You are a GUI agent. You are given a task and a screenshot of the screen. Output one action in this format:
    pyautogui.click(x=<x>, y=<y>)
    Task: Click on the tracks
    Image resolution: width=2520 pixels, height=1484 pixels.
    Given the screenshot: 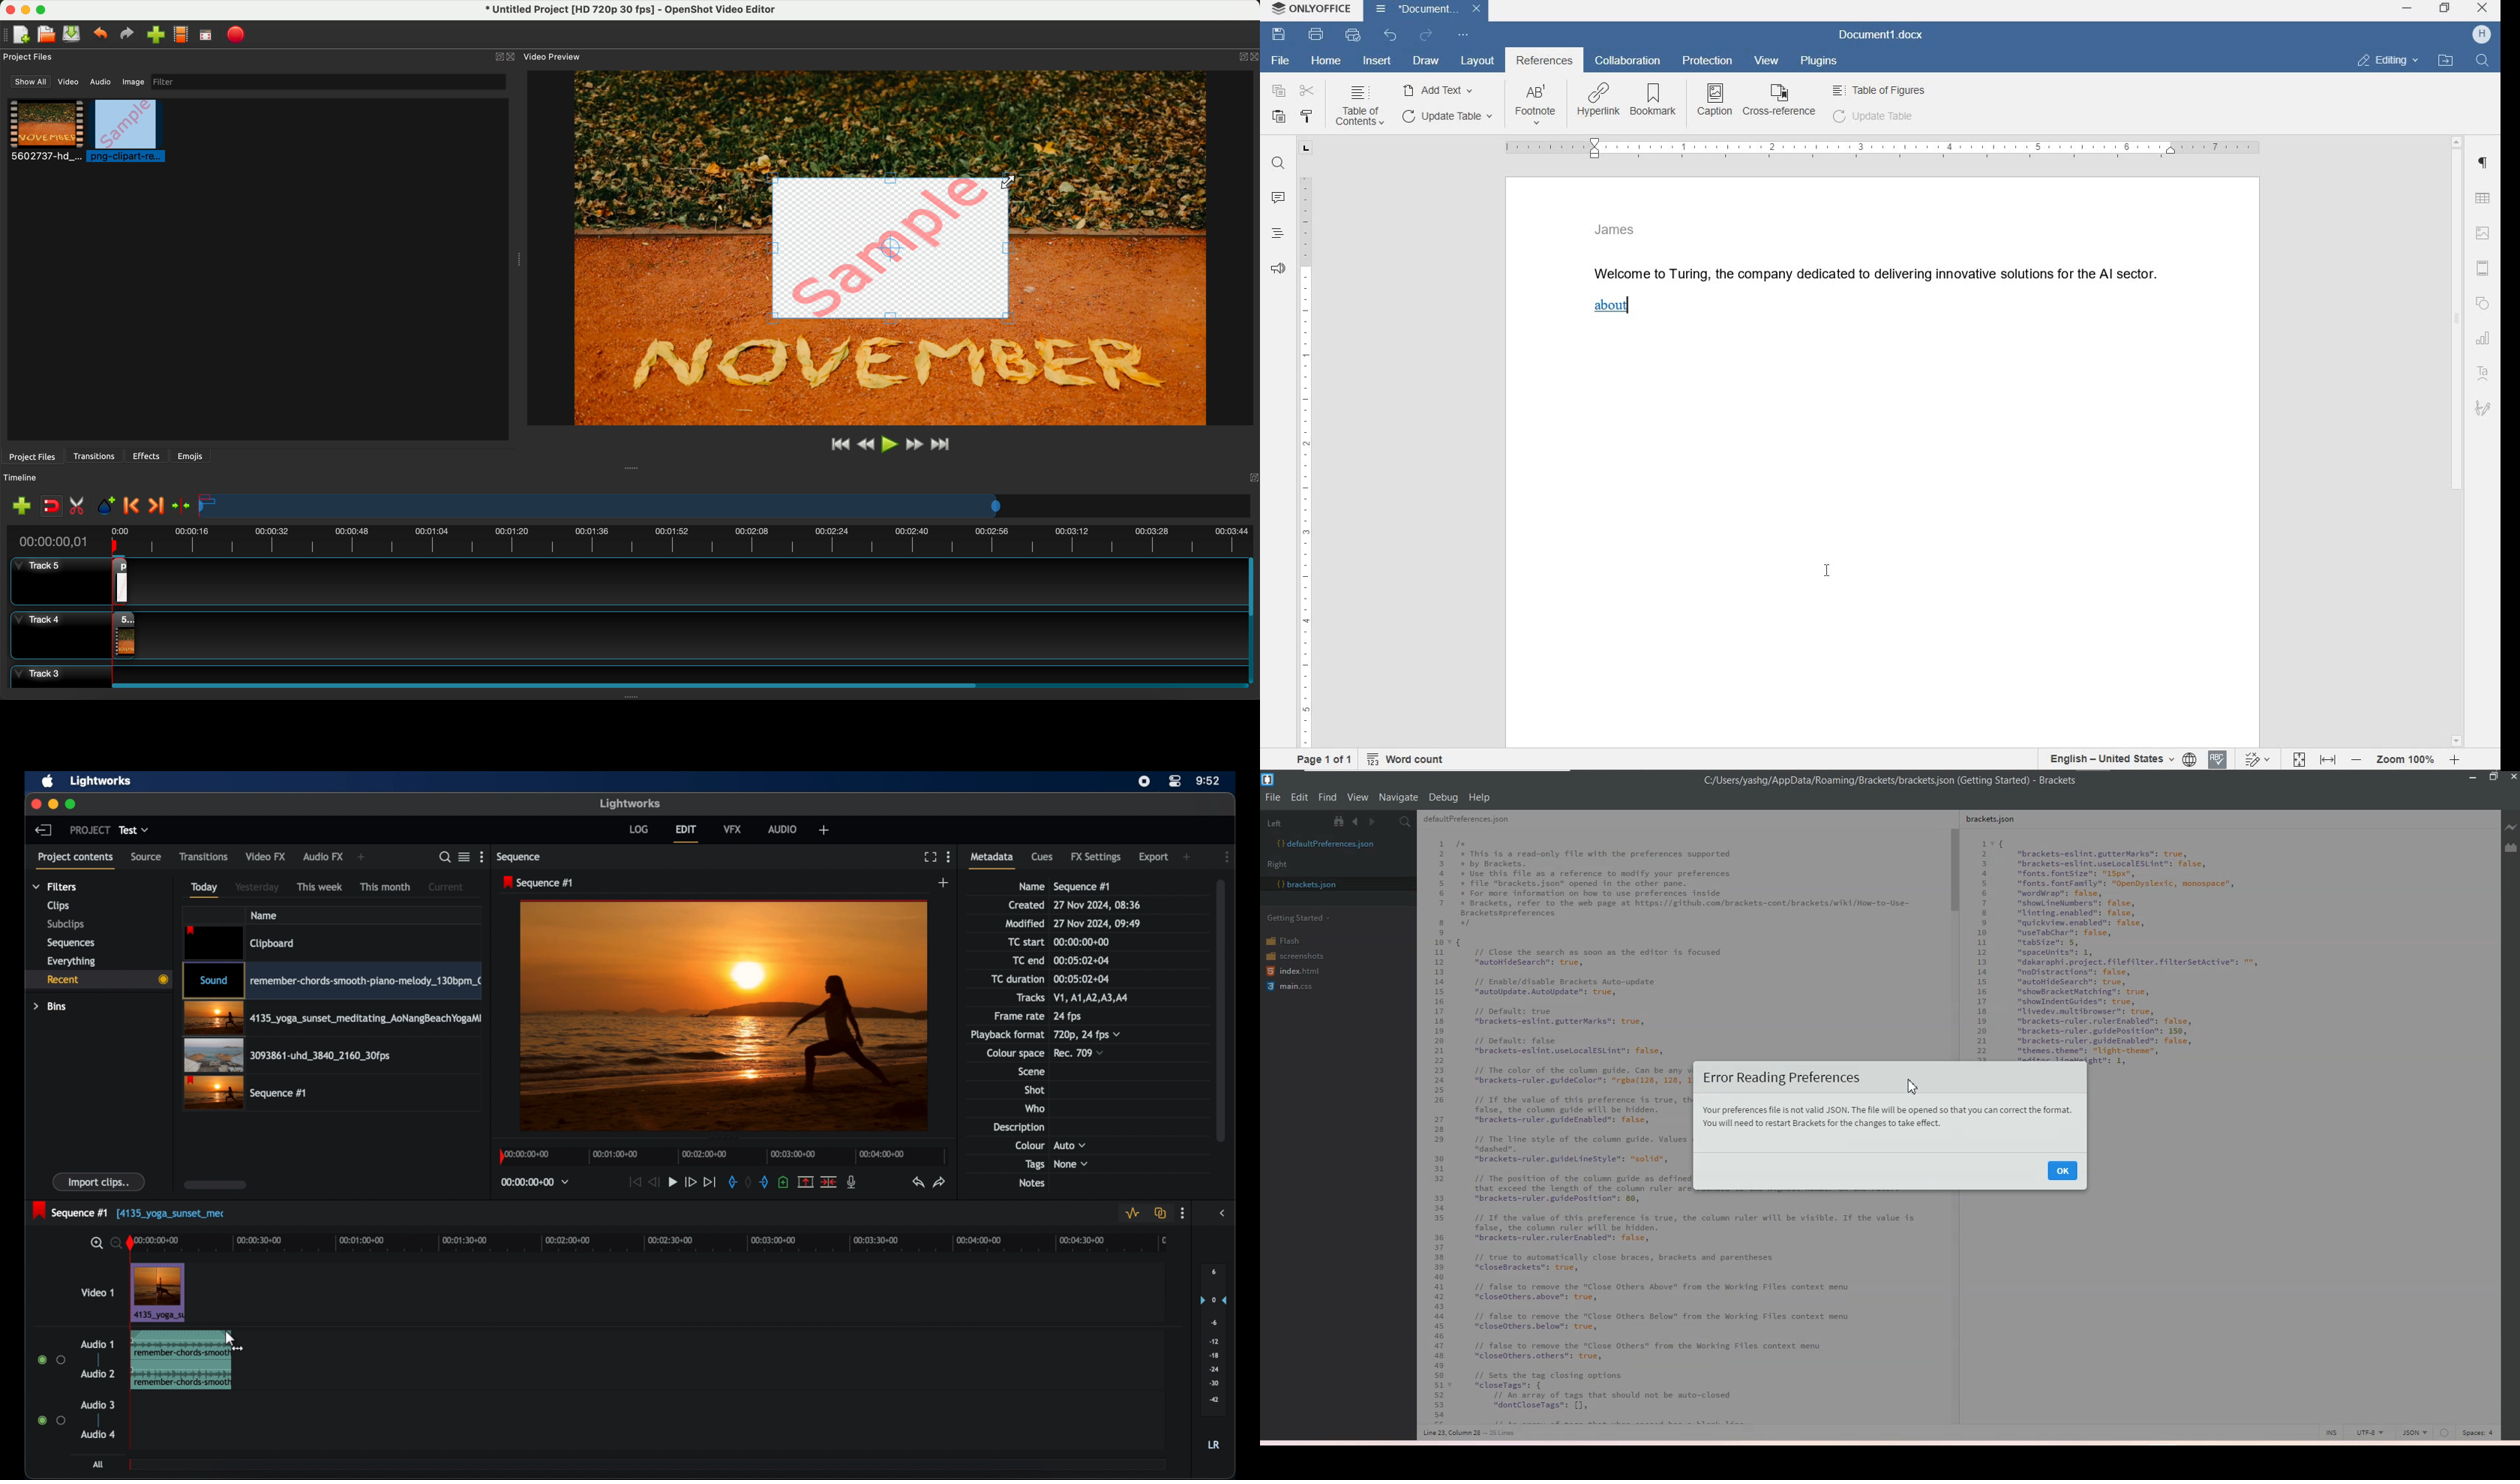 What is the action you would take?
    pyautogui.click(x=1030, y=998)
    